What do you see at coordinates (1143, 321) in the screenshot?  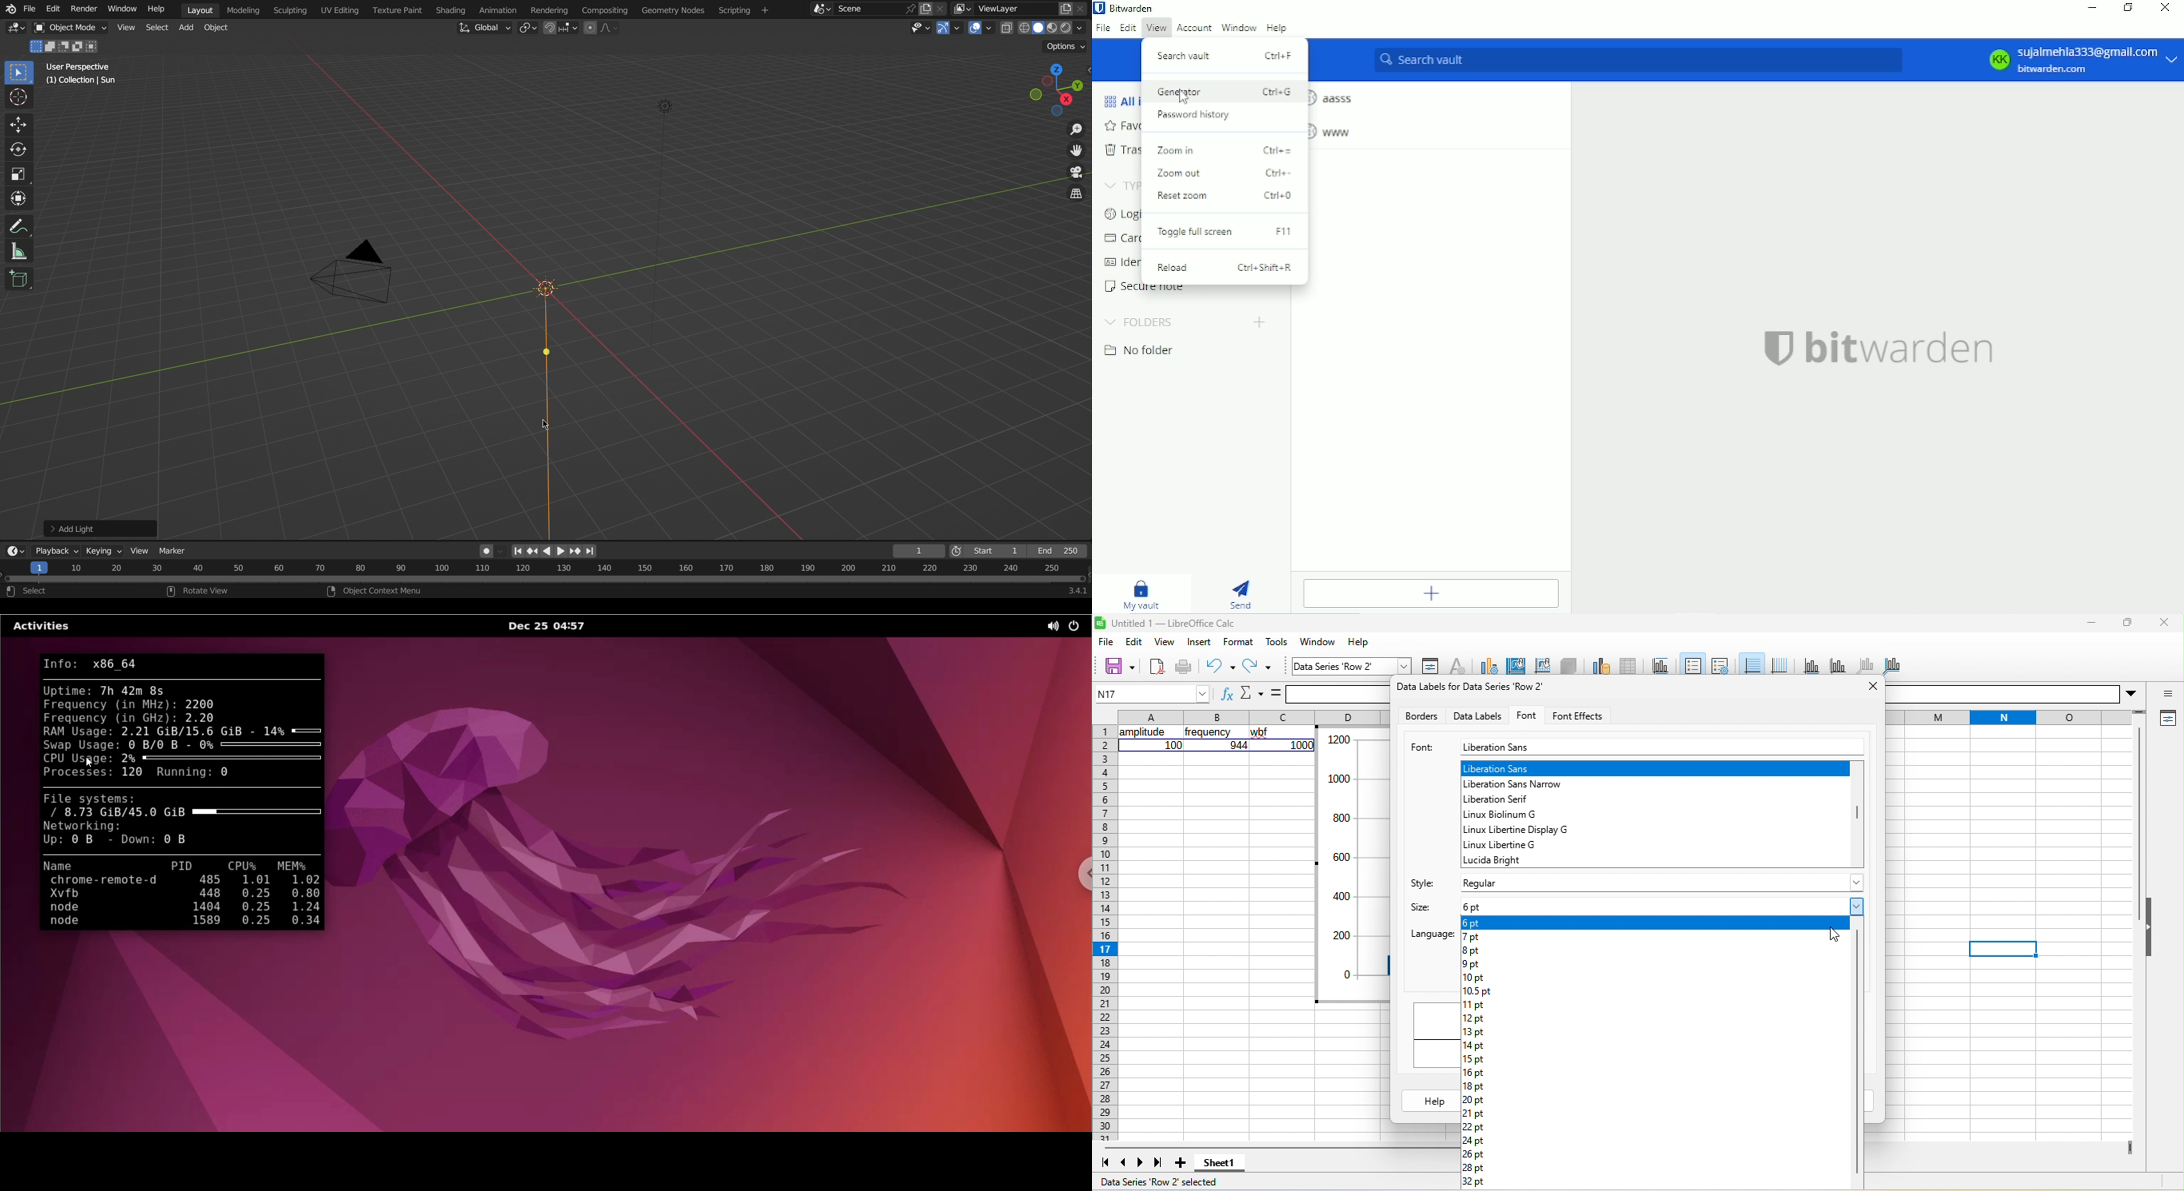 I see `Folders` at bounding box center [1143, 321].